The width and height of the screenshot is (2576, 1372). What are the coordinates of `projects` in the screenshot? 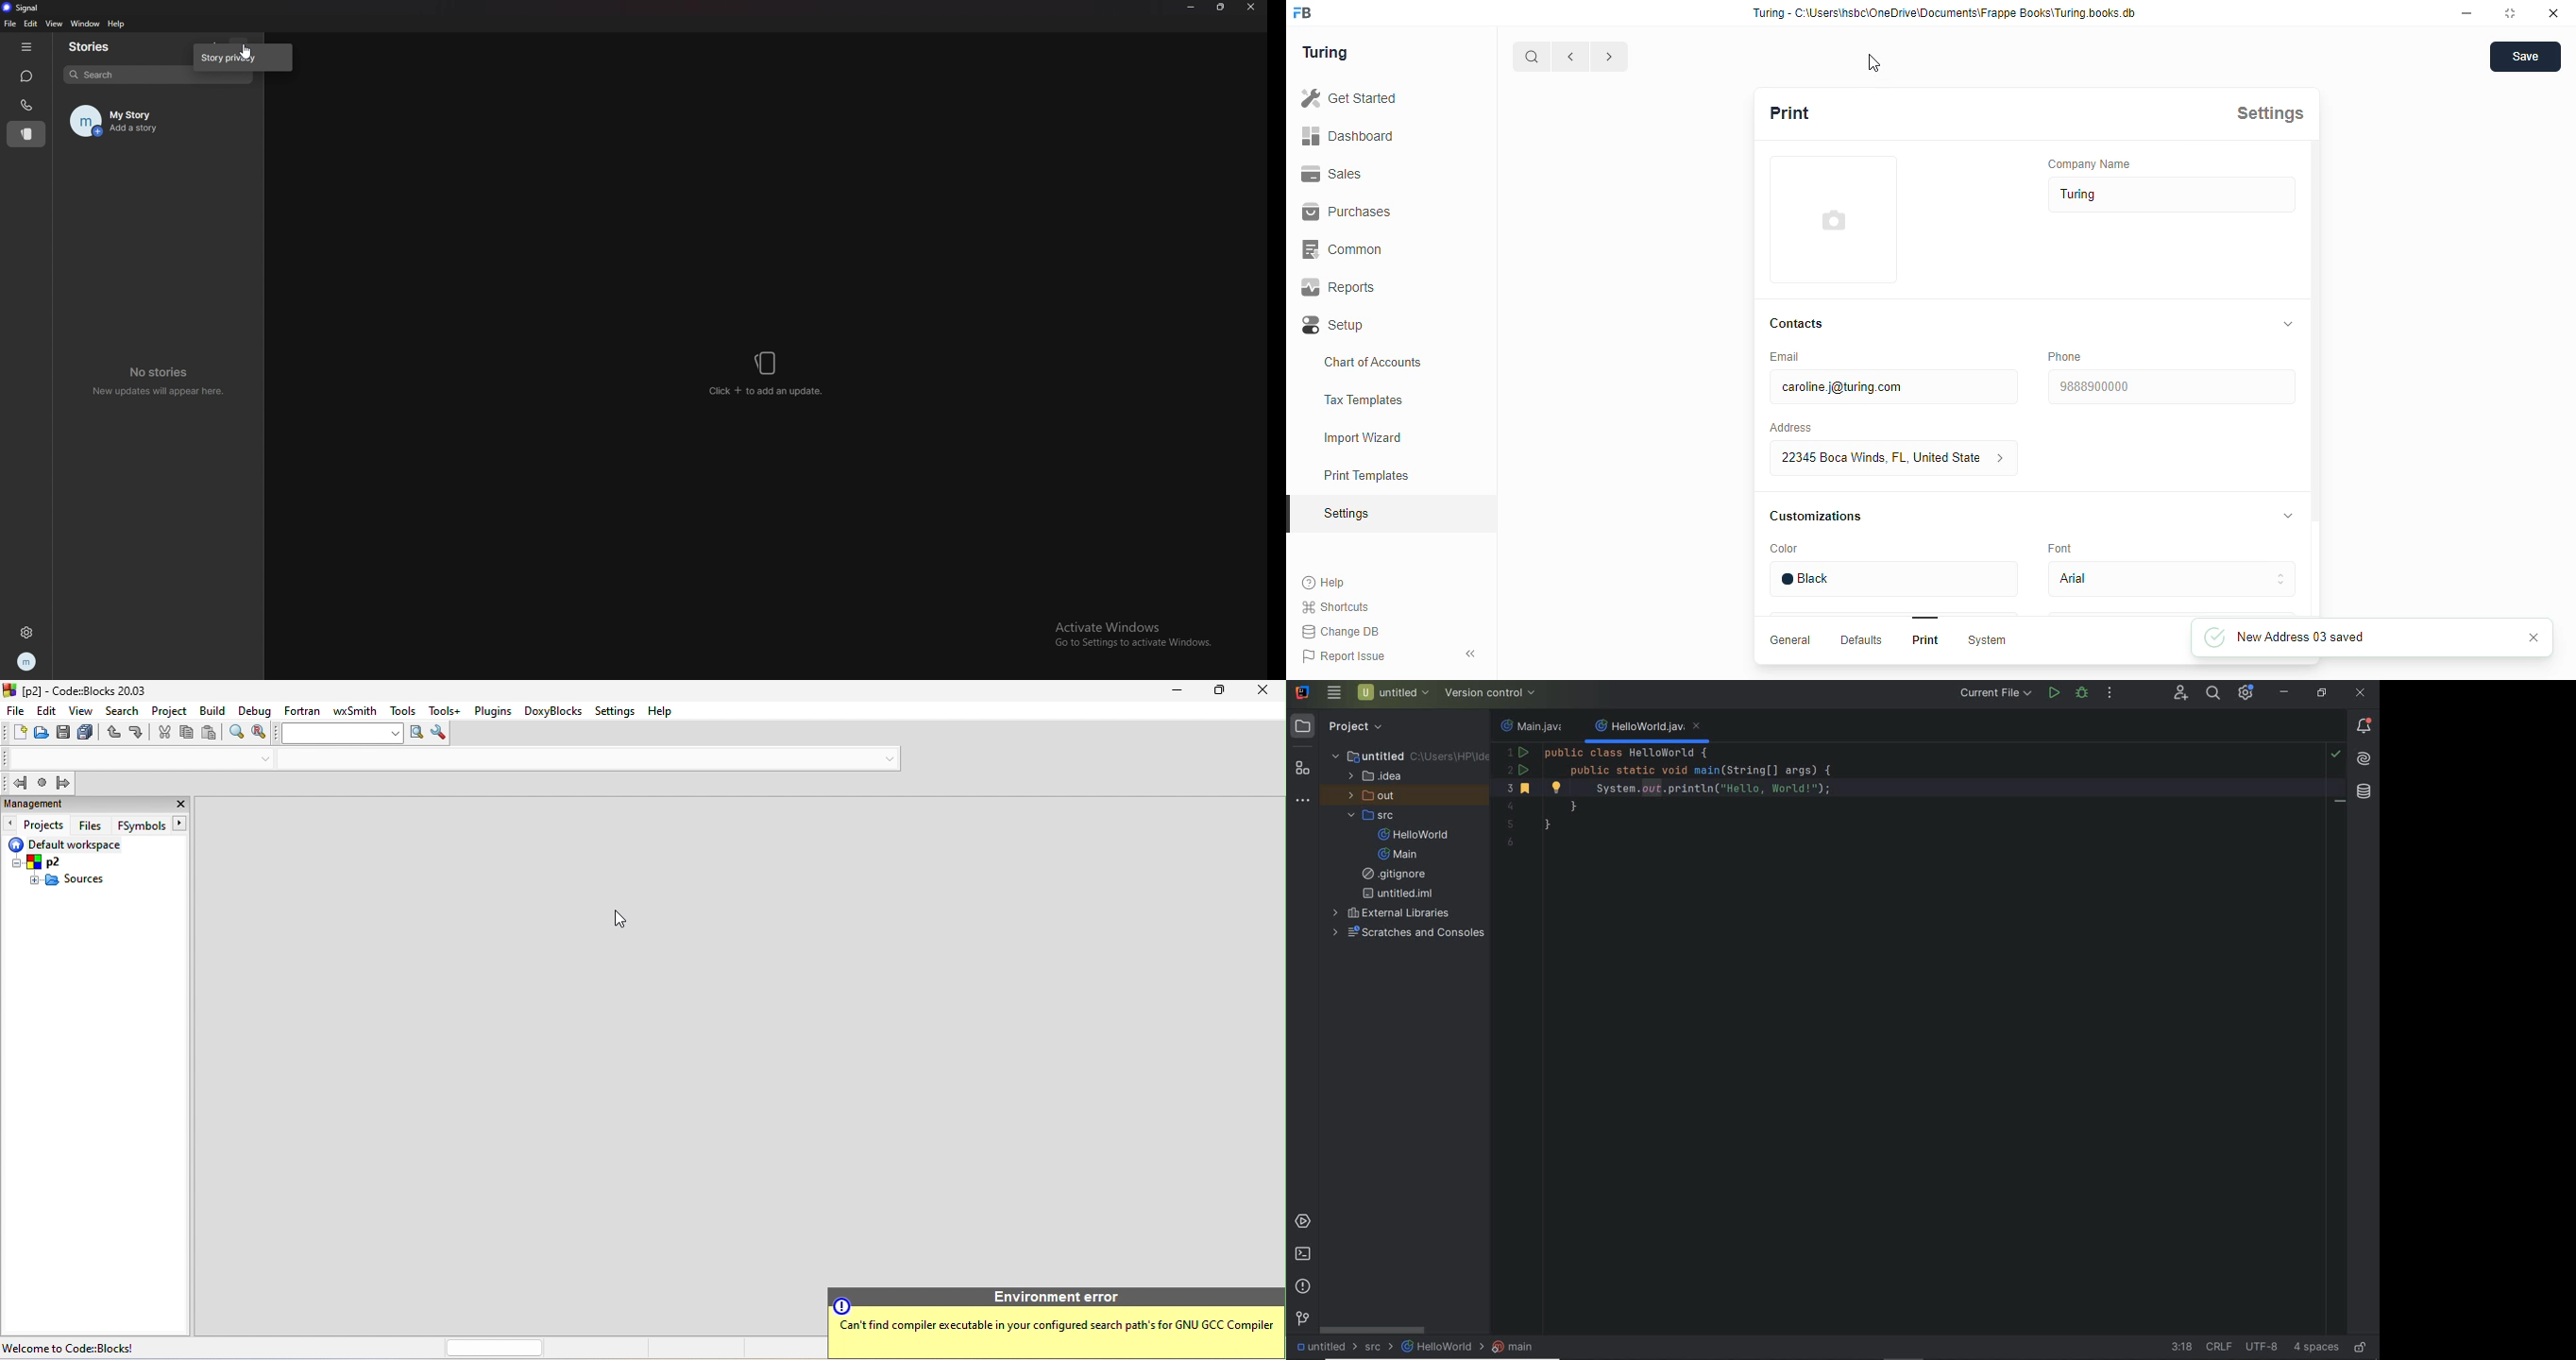 It's located at (37, 825).